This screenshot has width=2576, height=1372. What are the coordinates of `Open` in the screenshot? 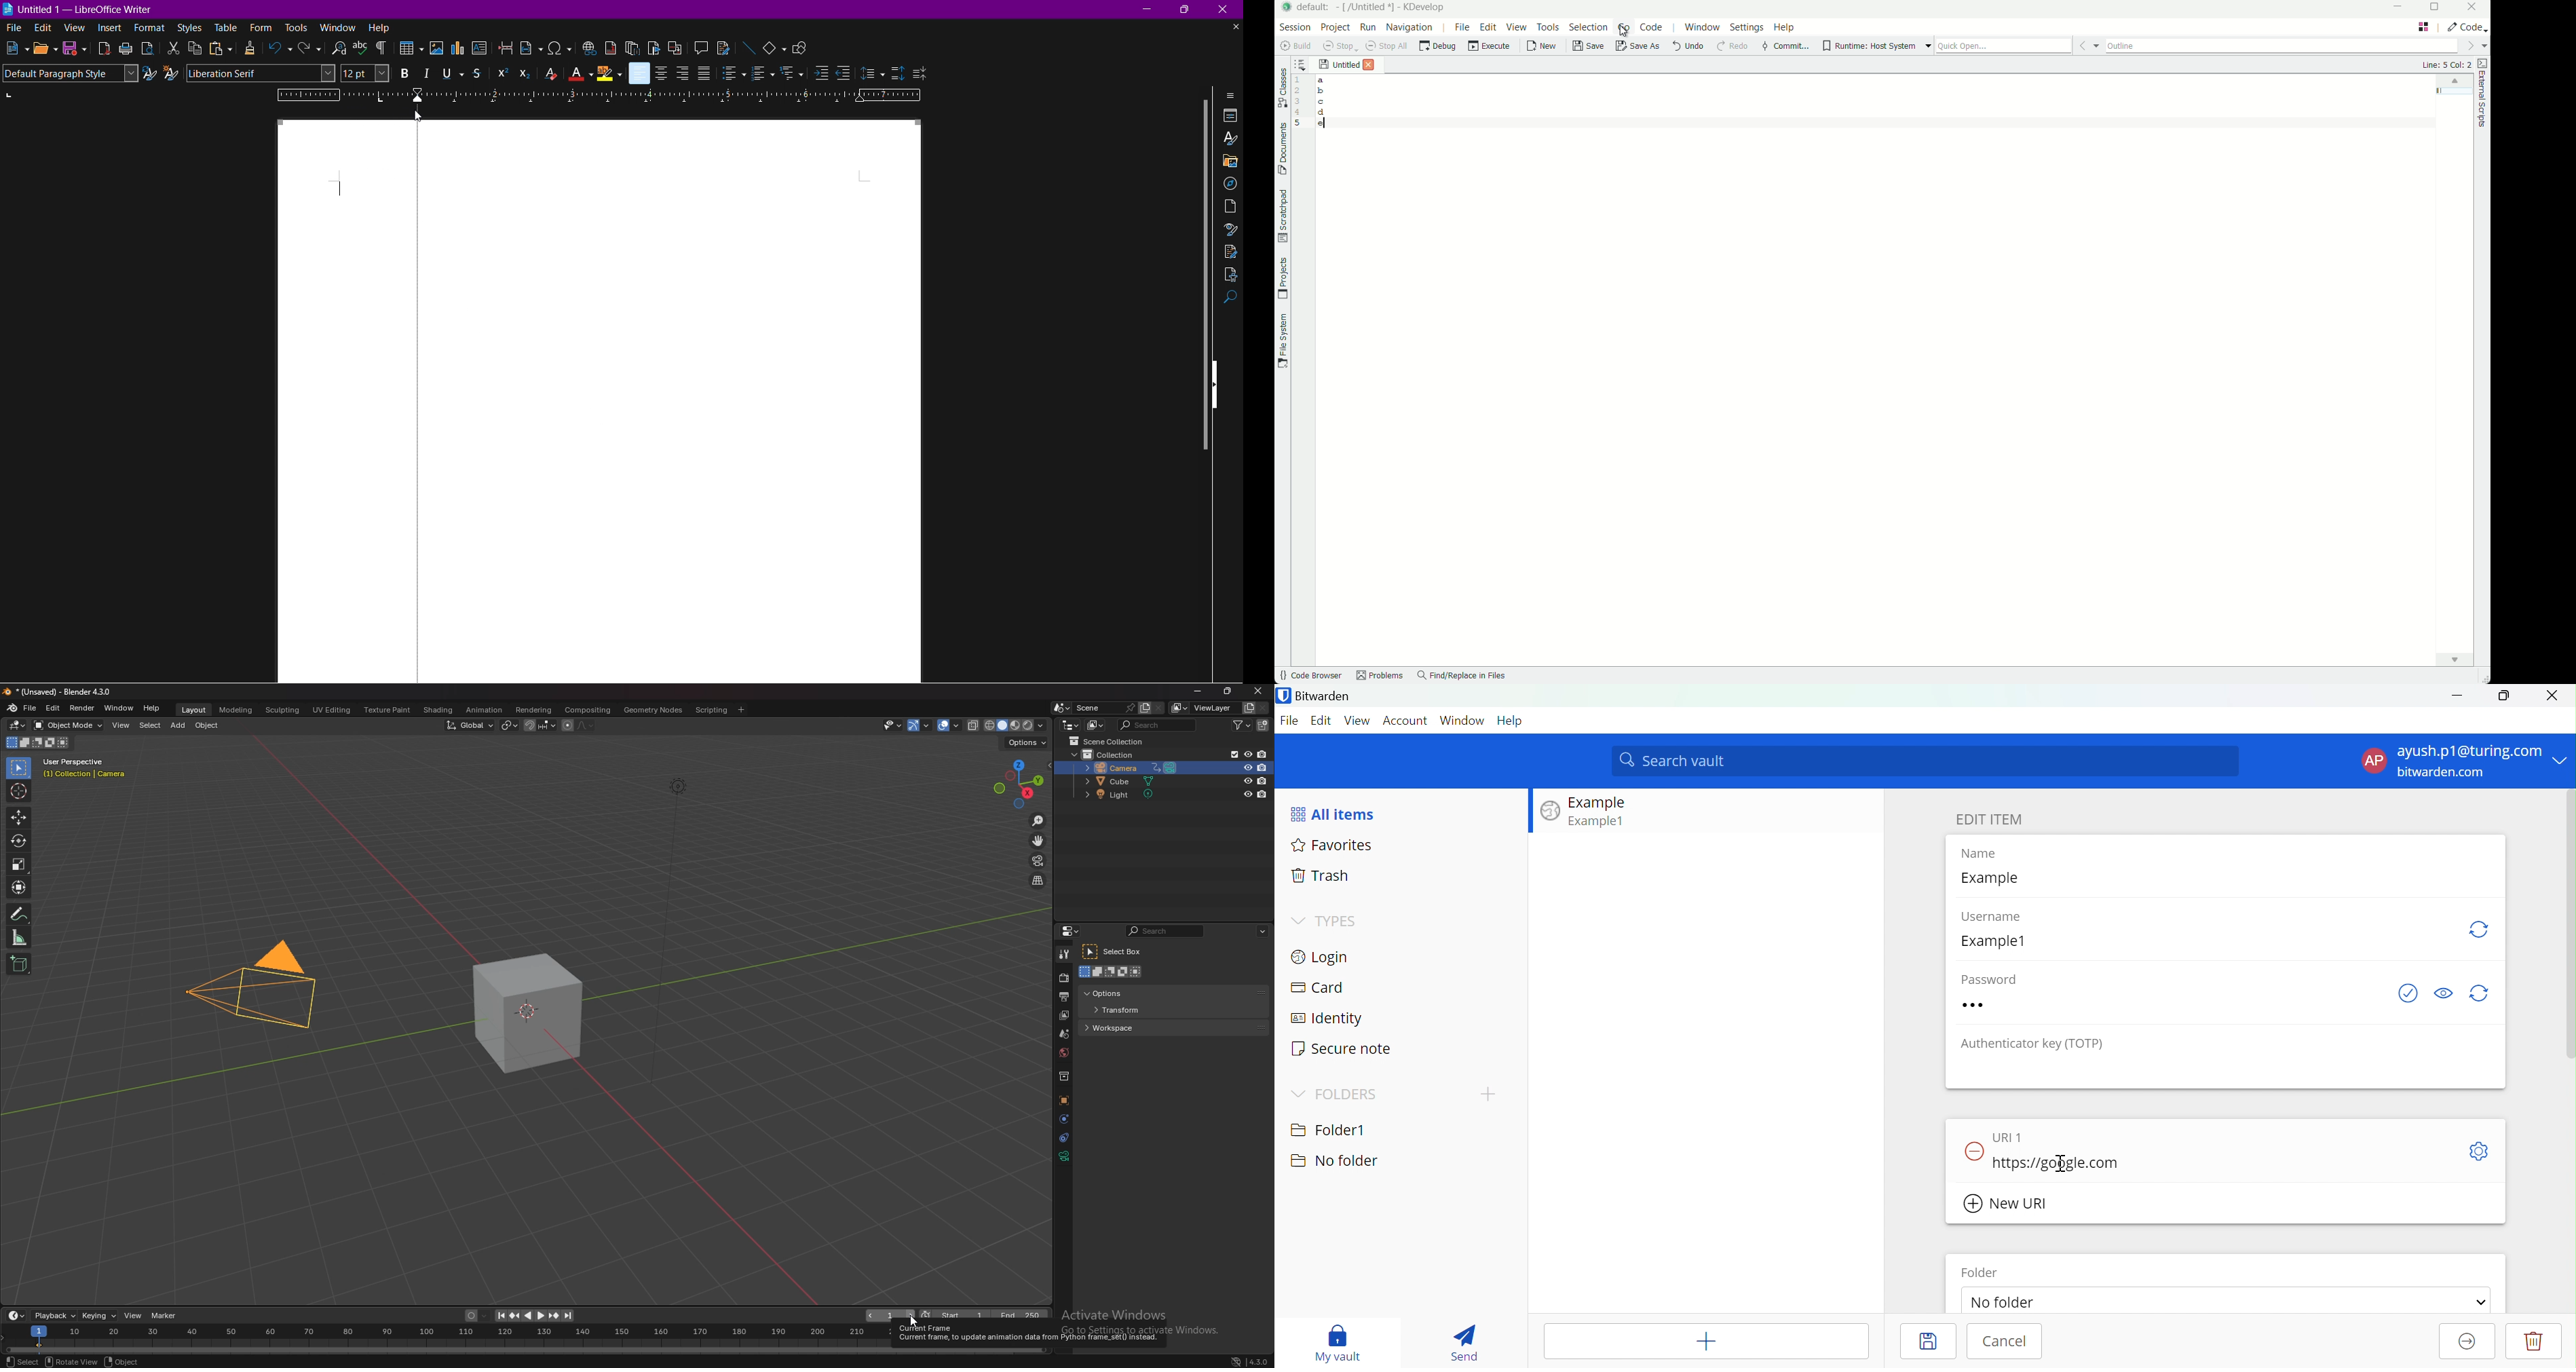 It's located at (45, 49).